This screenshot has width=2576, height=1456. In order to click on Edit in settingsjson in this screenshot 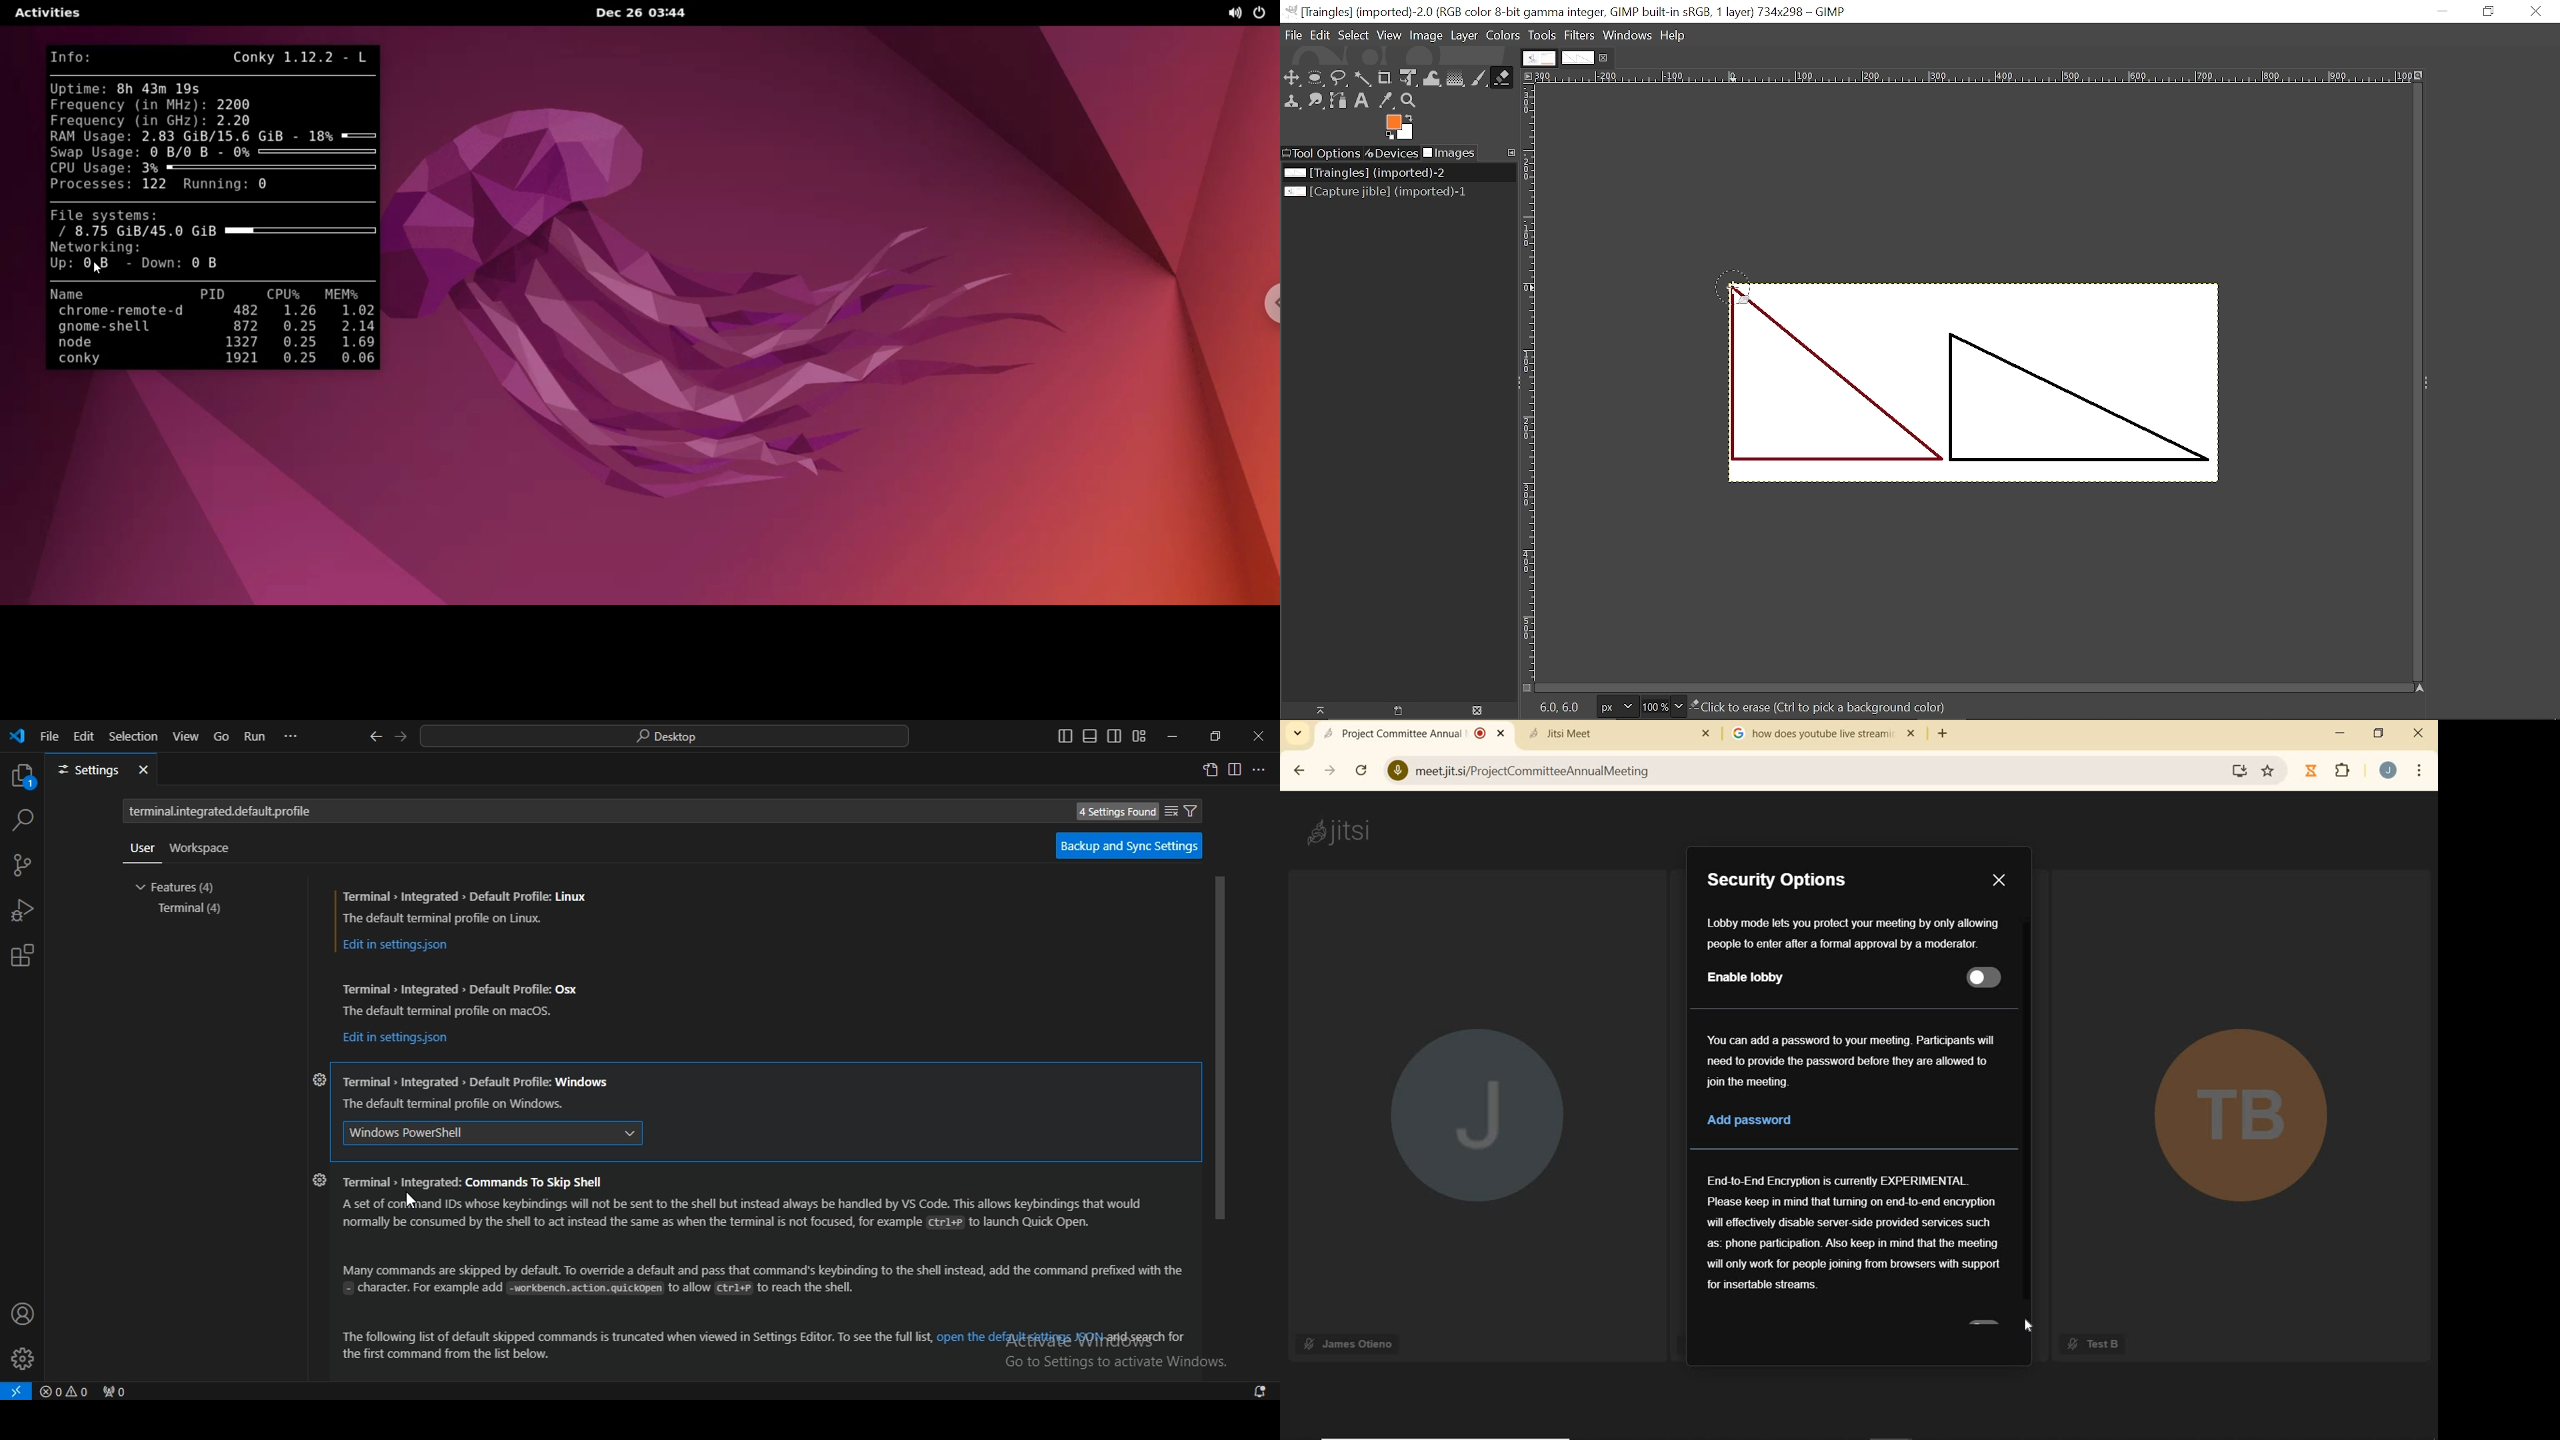, I will do `click(396, 1039)`.